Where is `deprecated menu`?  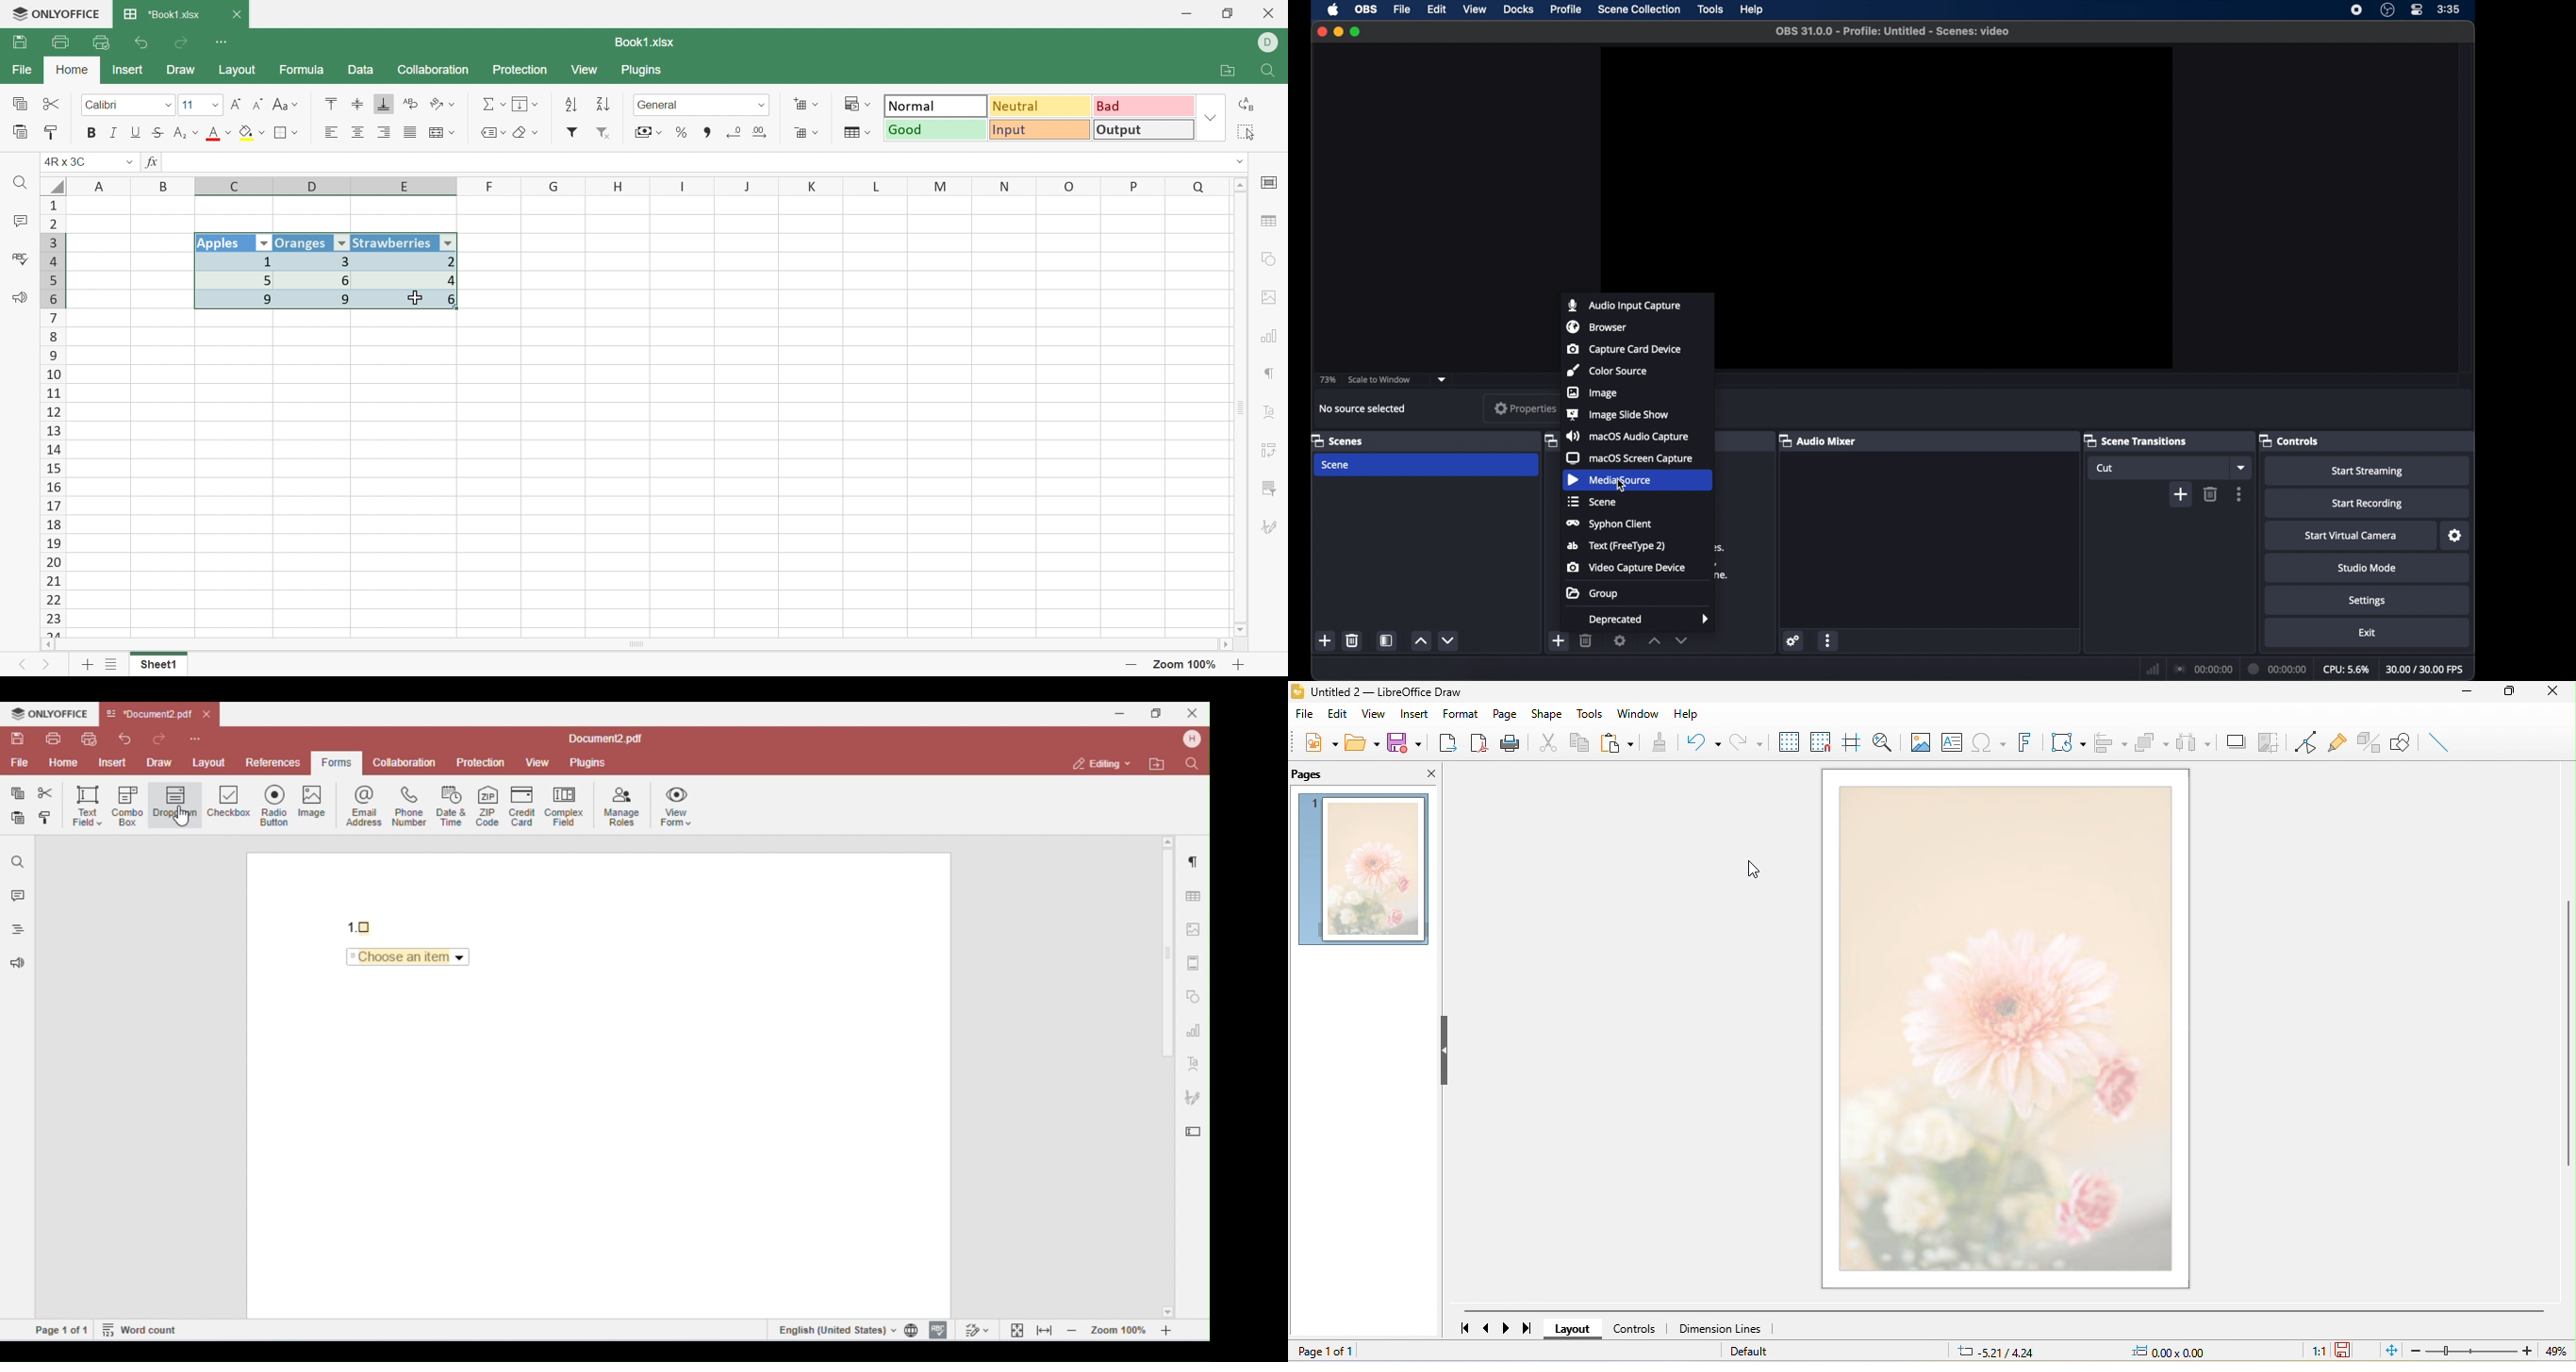 deprecated menu is located at coordinates (1650, 619).